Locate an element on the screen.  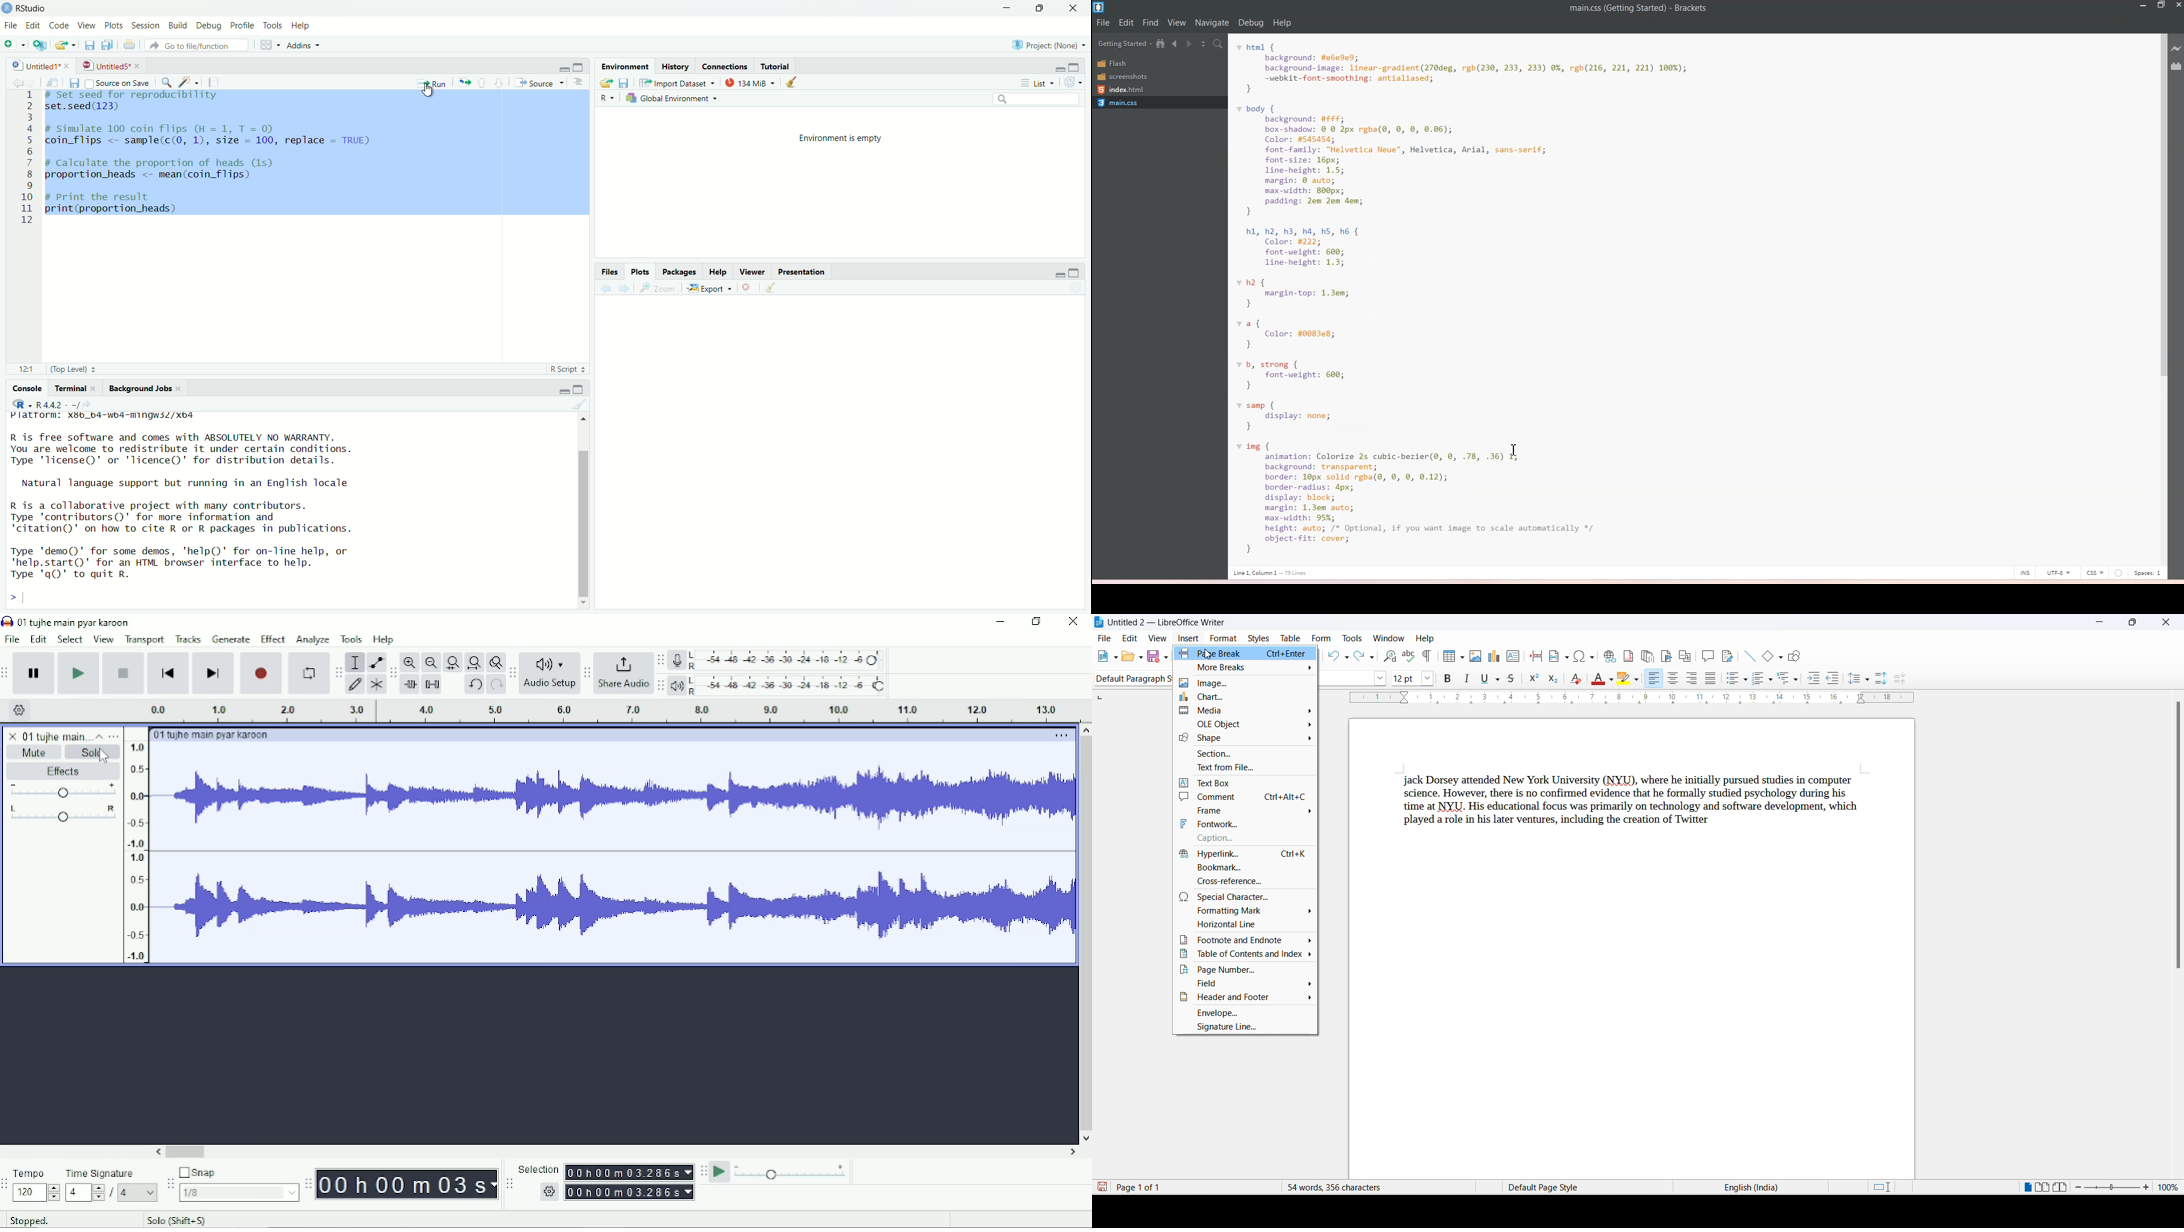
Stop is located at coordinates (123, 673).